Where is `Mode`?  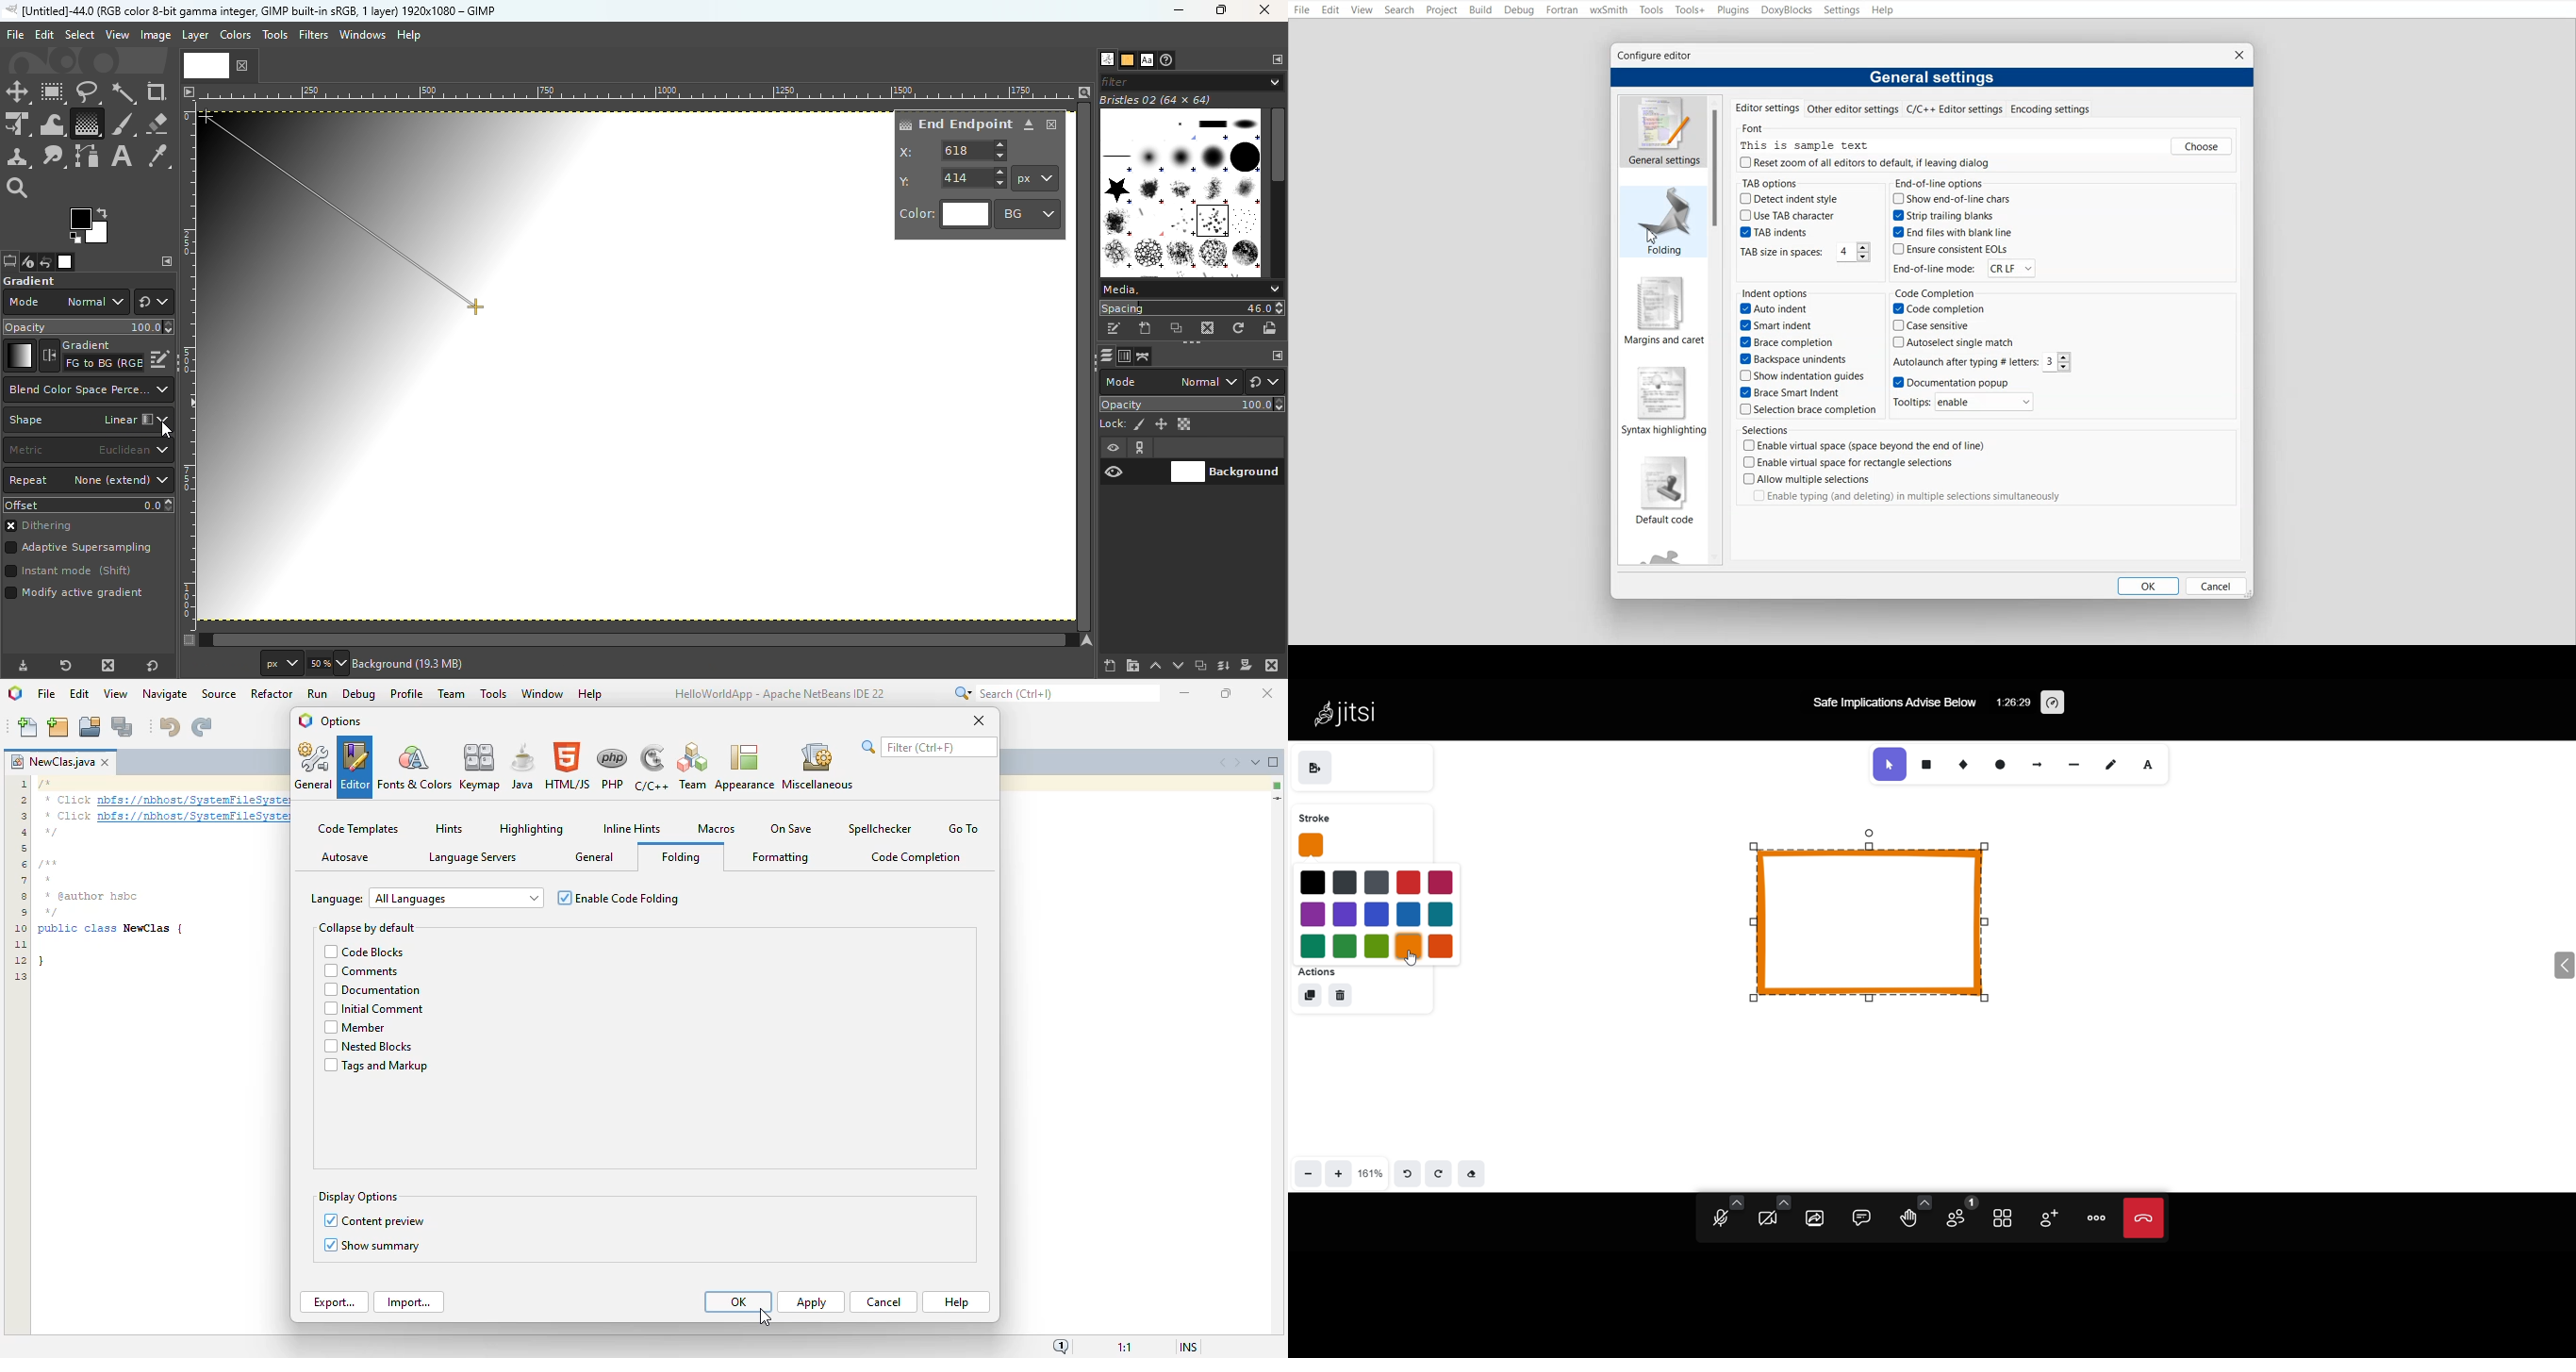 Mode is located at coordinates (1171, 382).